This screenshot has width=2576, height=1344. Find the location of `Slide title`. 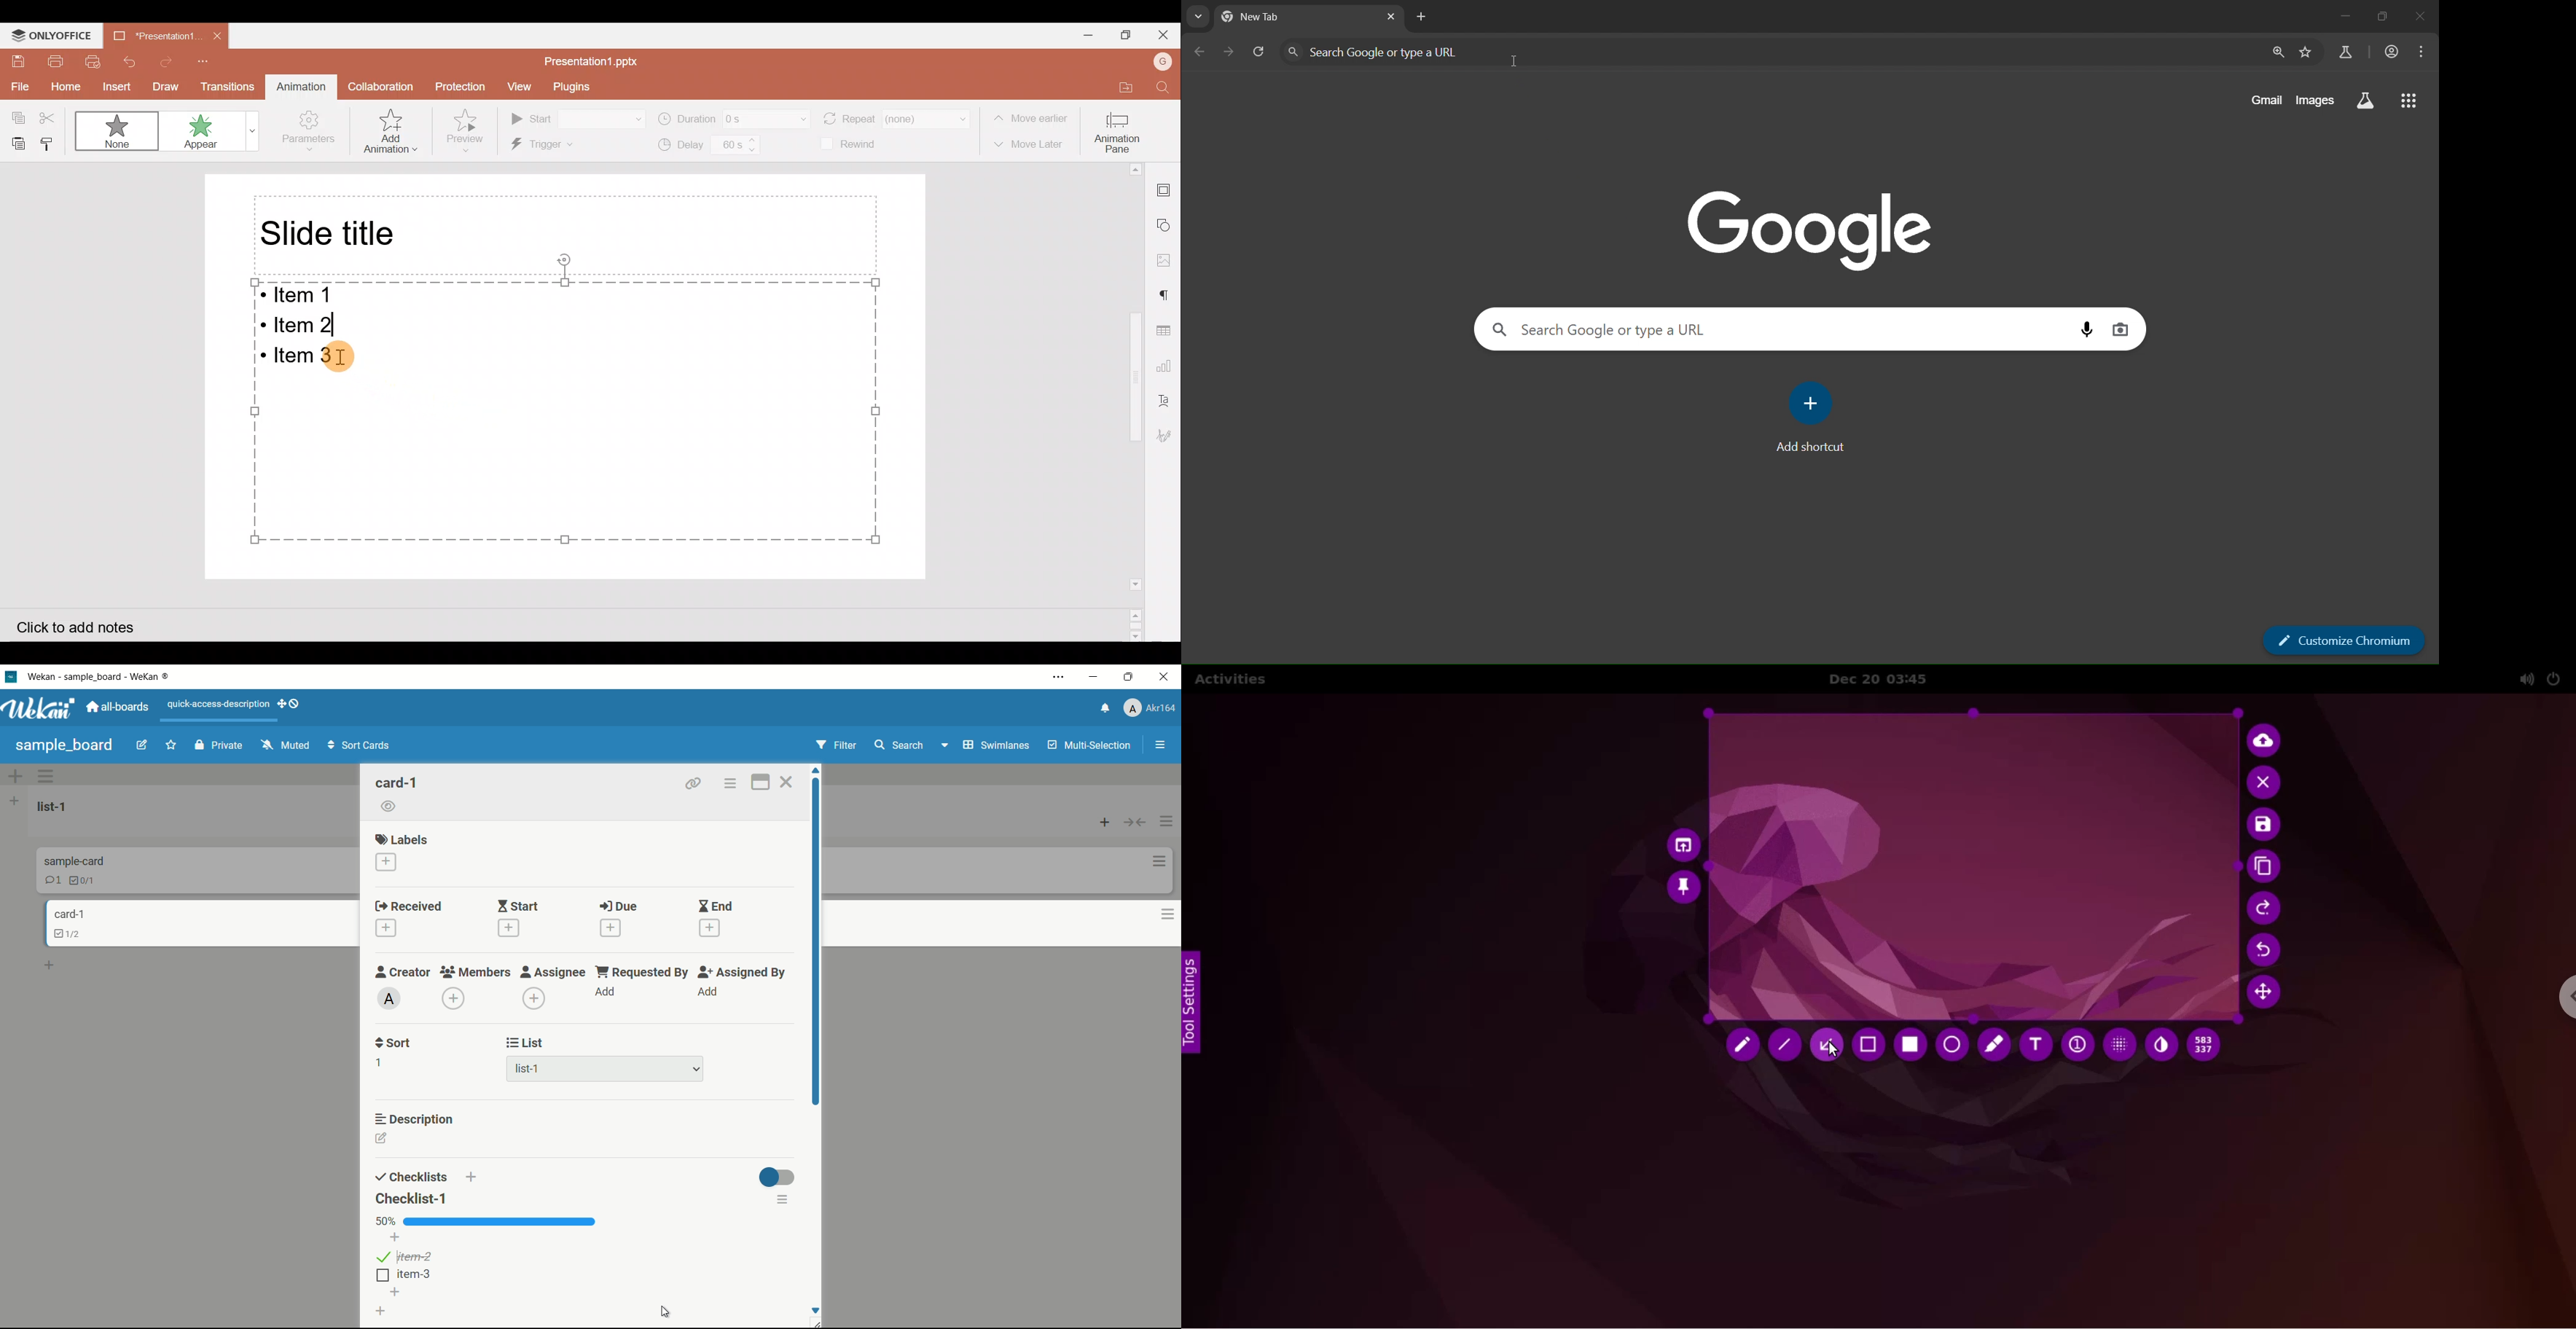

Slide title is located at coordinates (332, 233).